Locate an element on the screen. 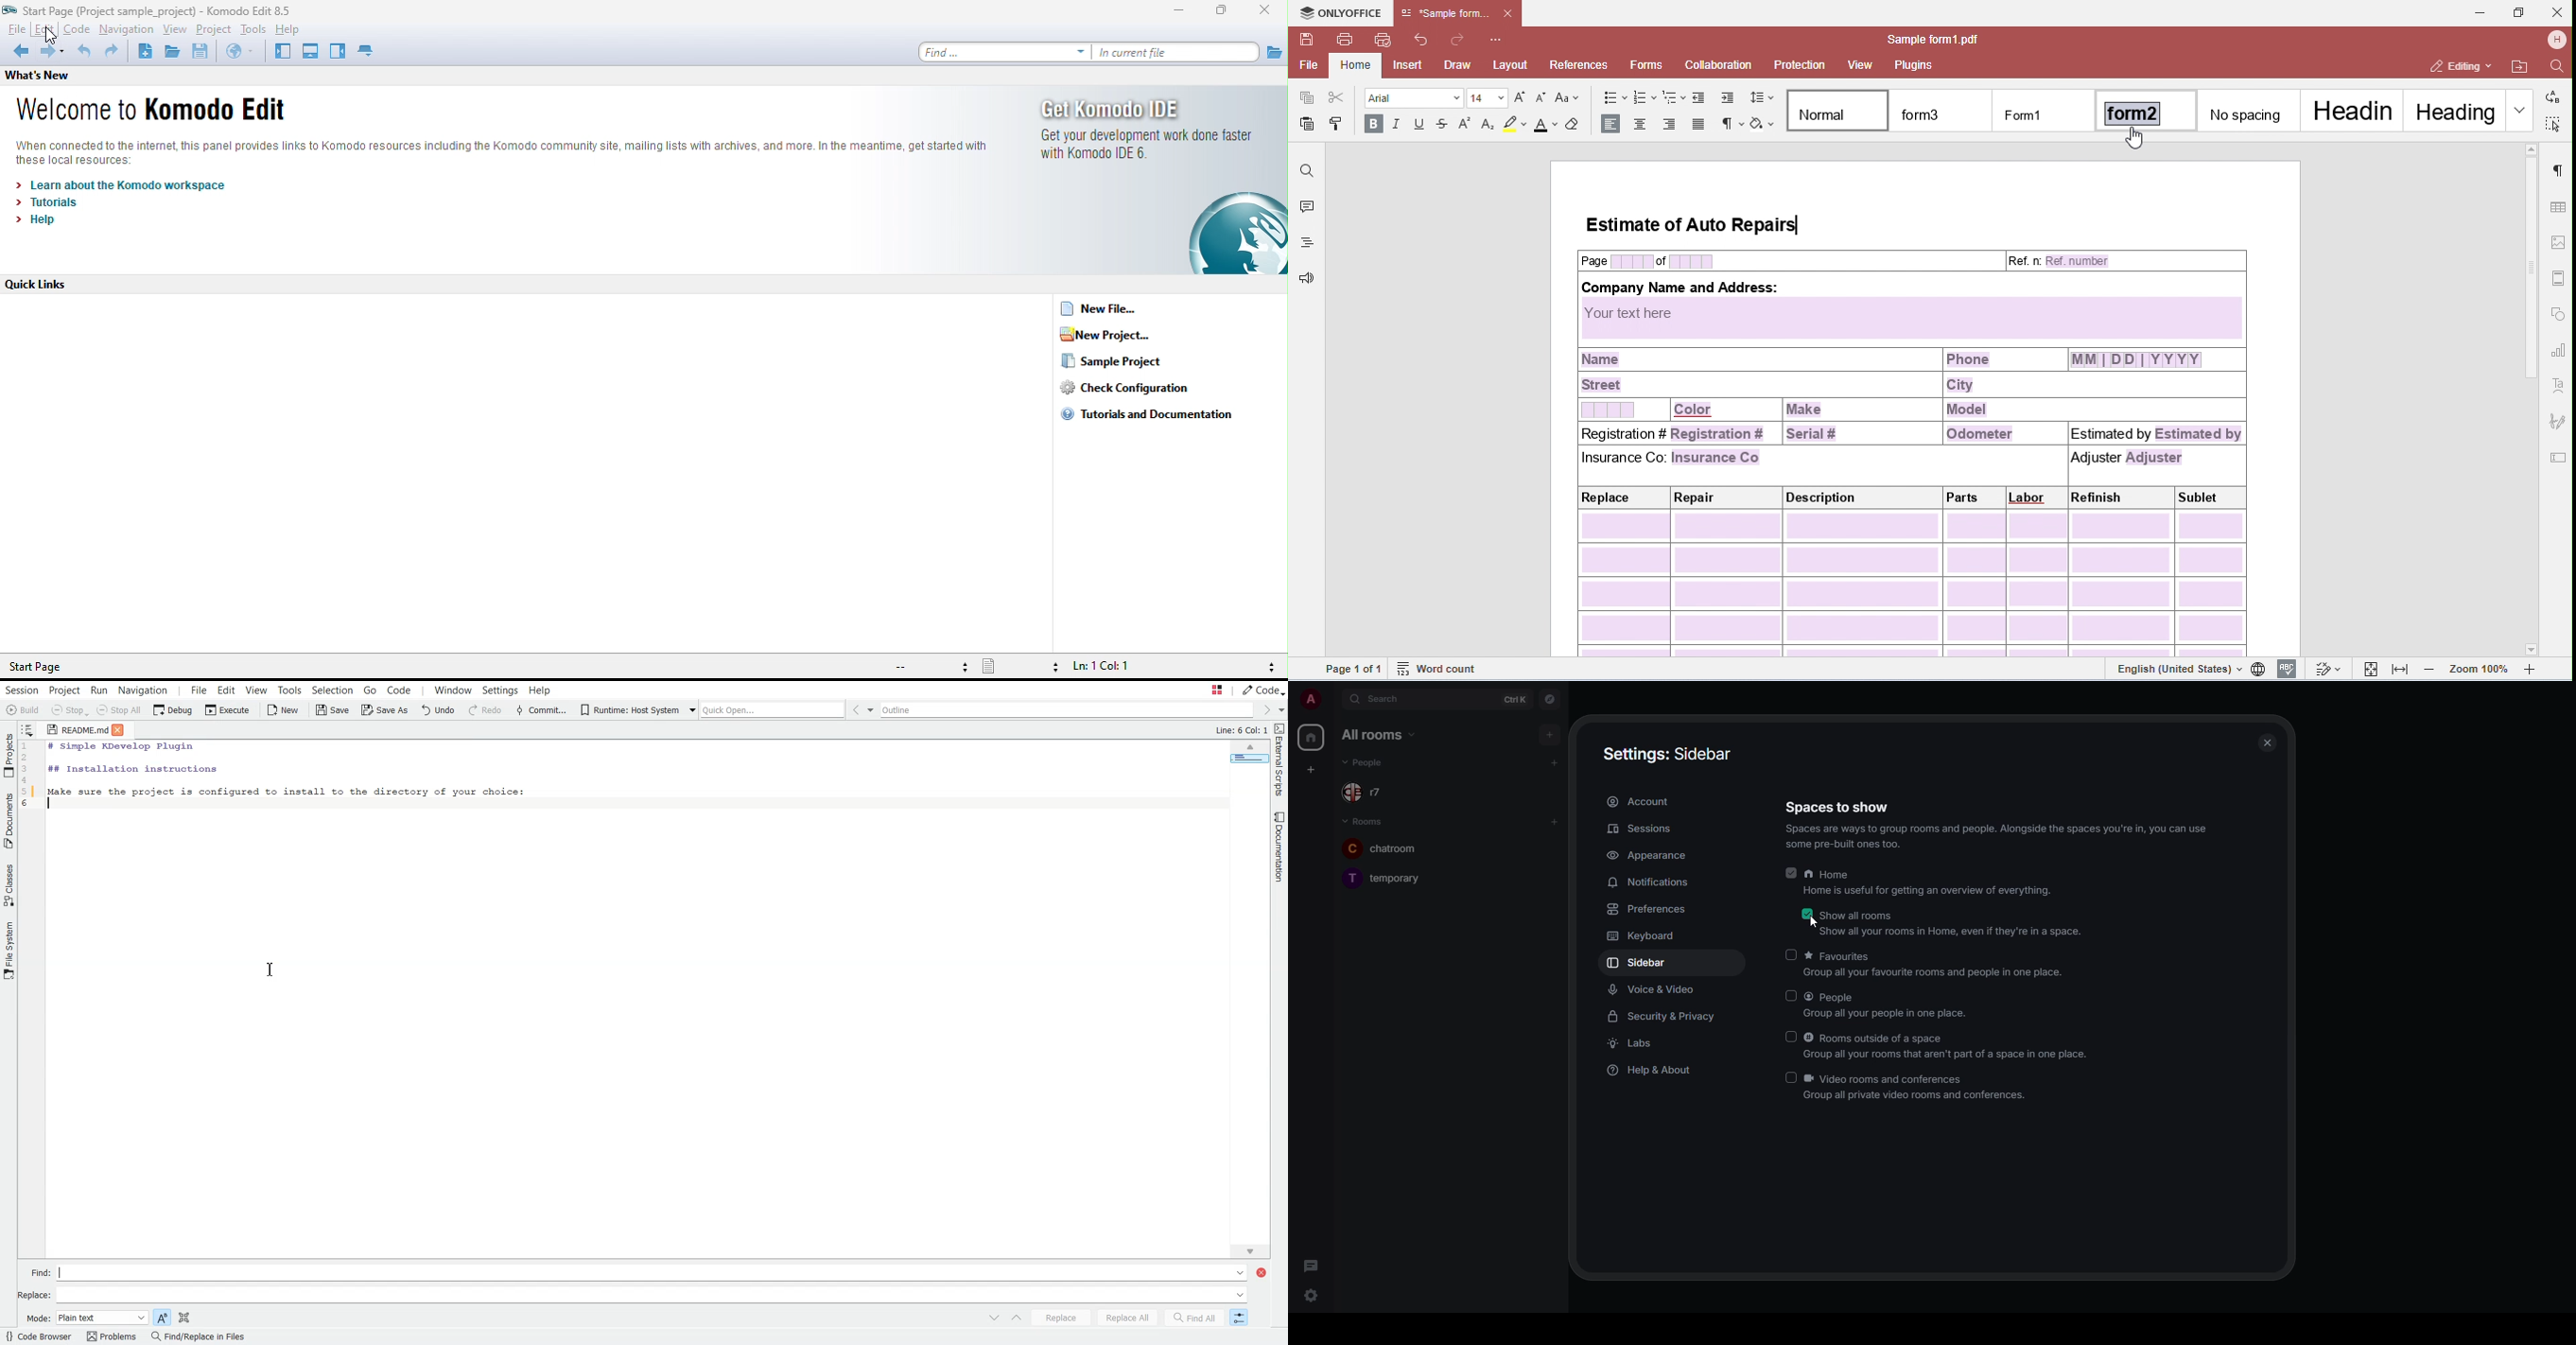 The width and height of the screenshot is (2576, 1372). favorites is located at coordinates (1936, 966).